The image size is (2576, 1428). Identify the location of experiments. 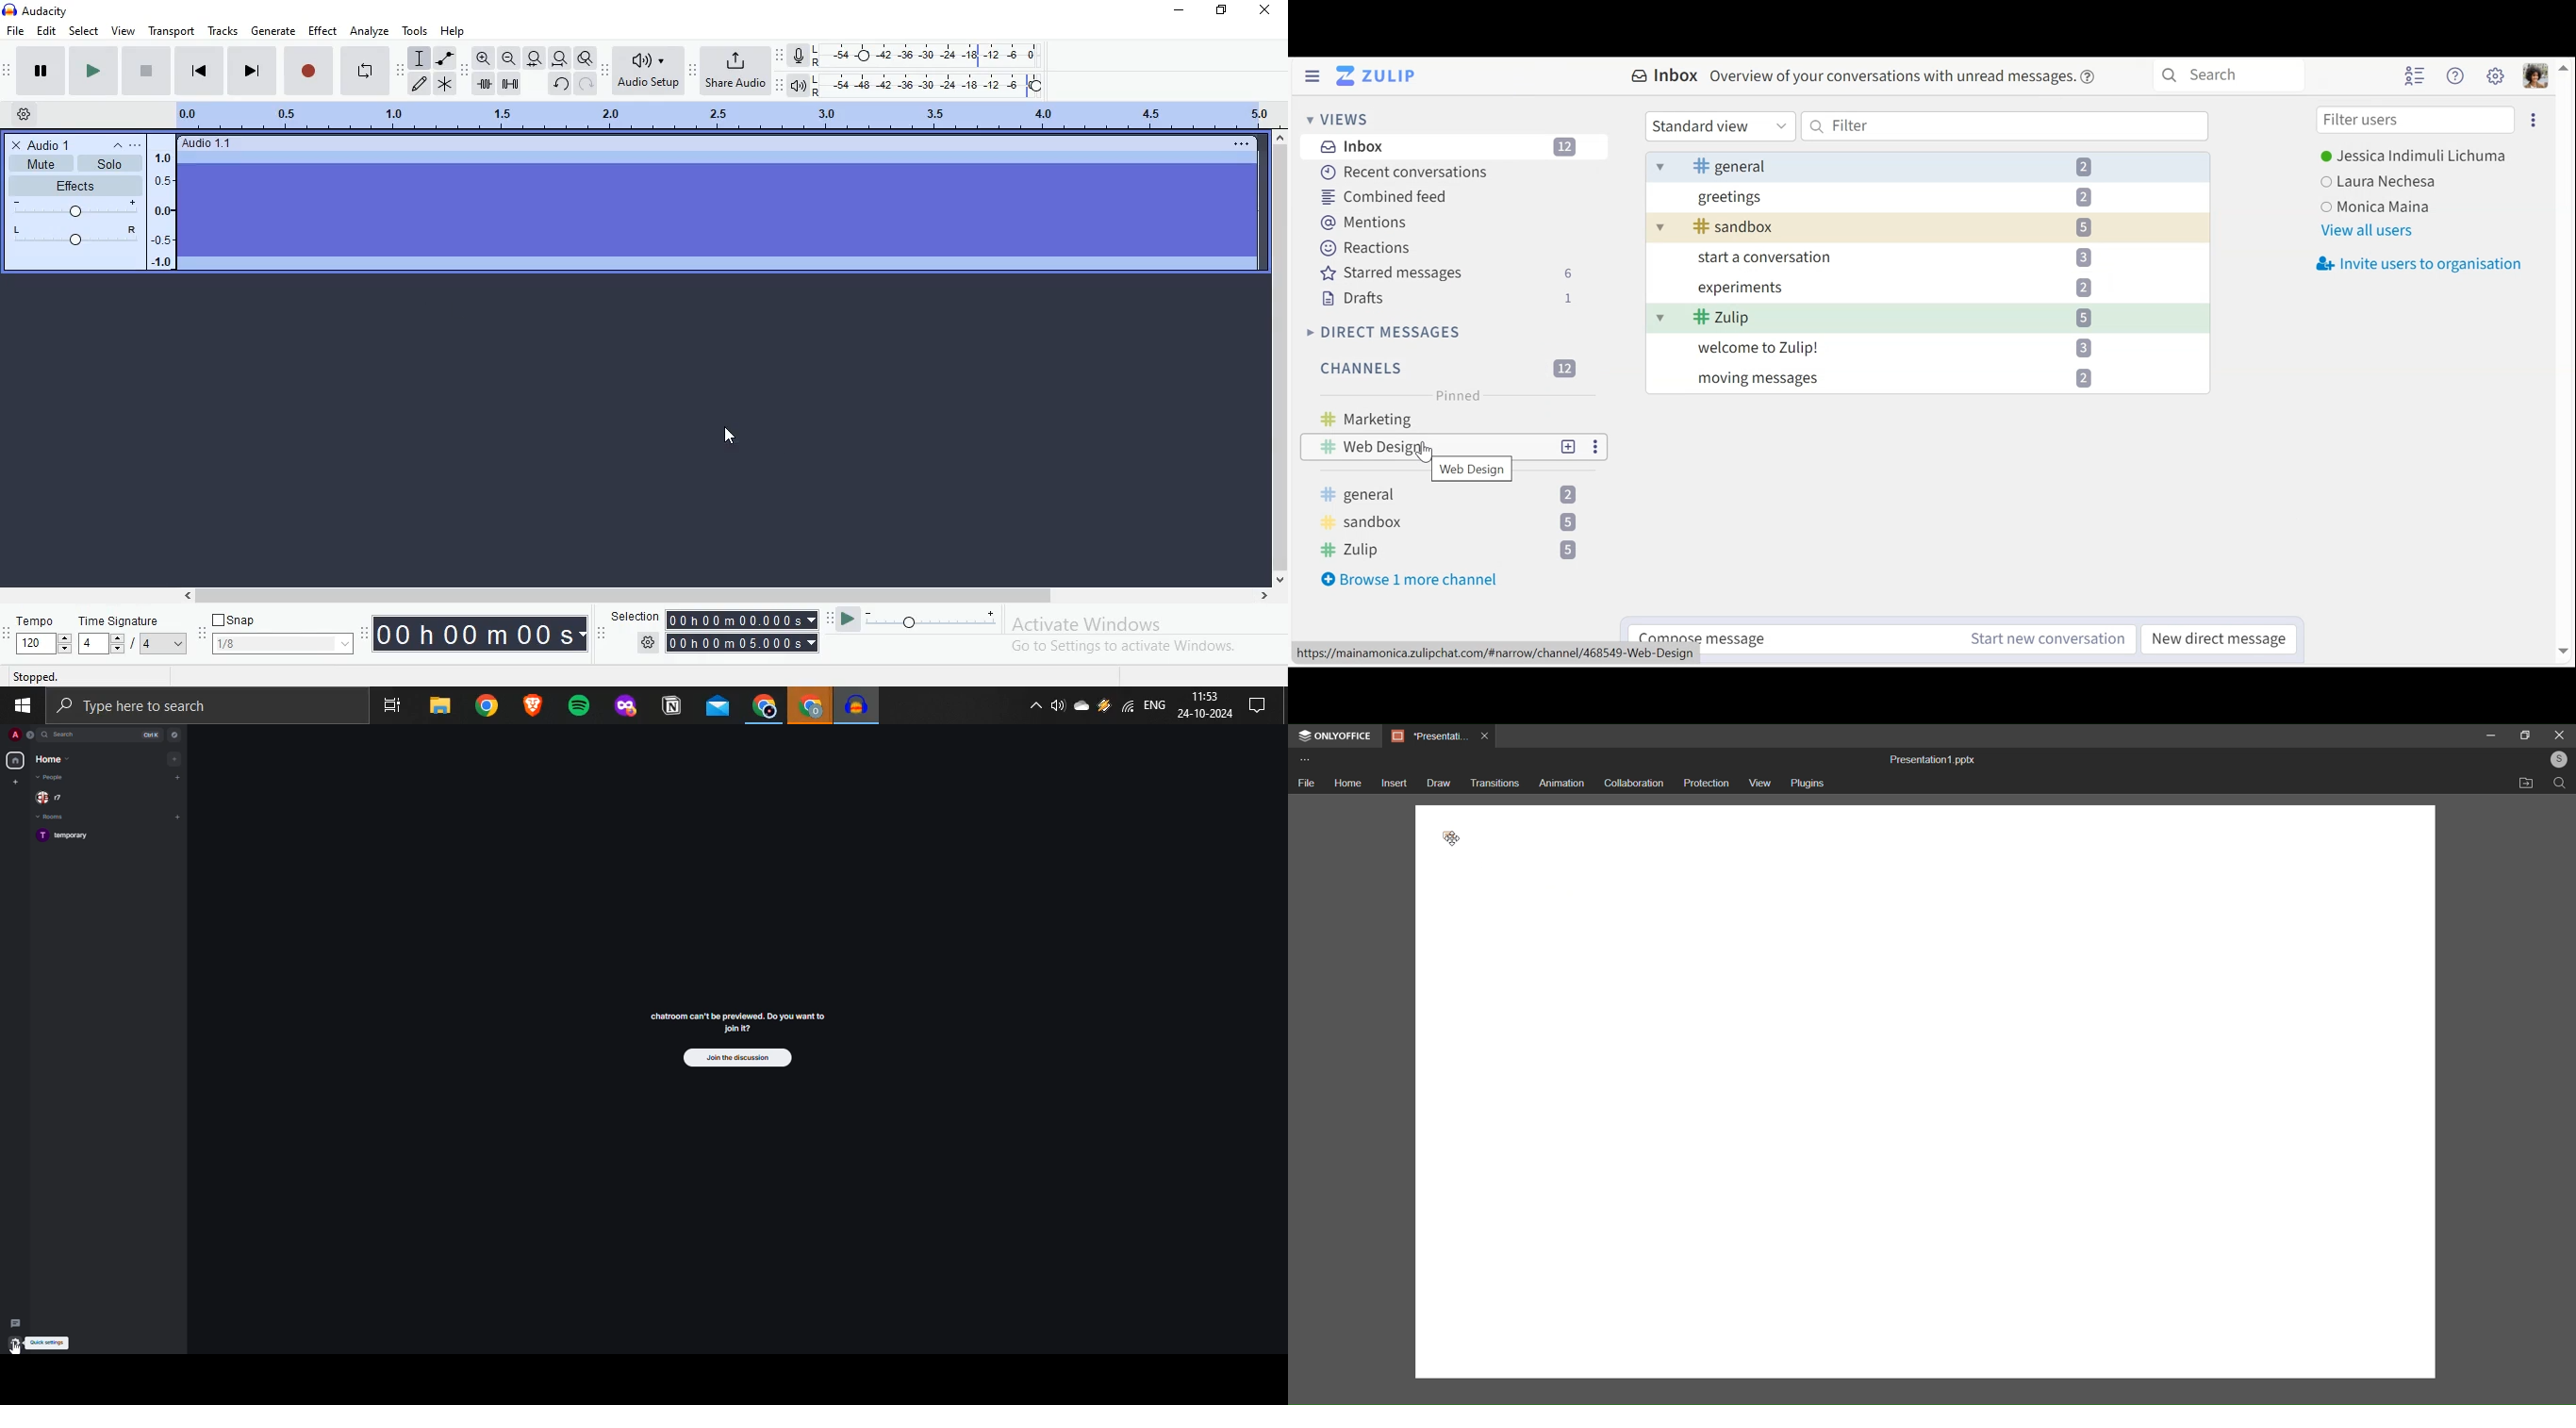
(1928, 286).